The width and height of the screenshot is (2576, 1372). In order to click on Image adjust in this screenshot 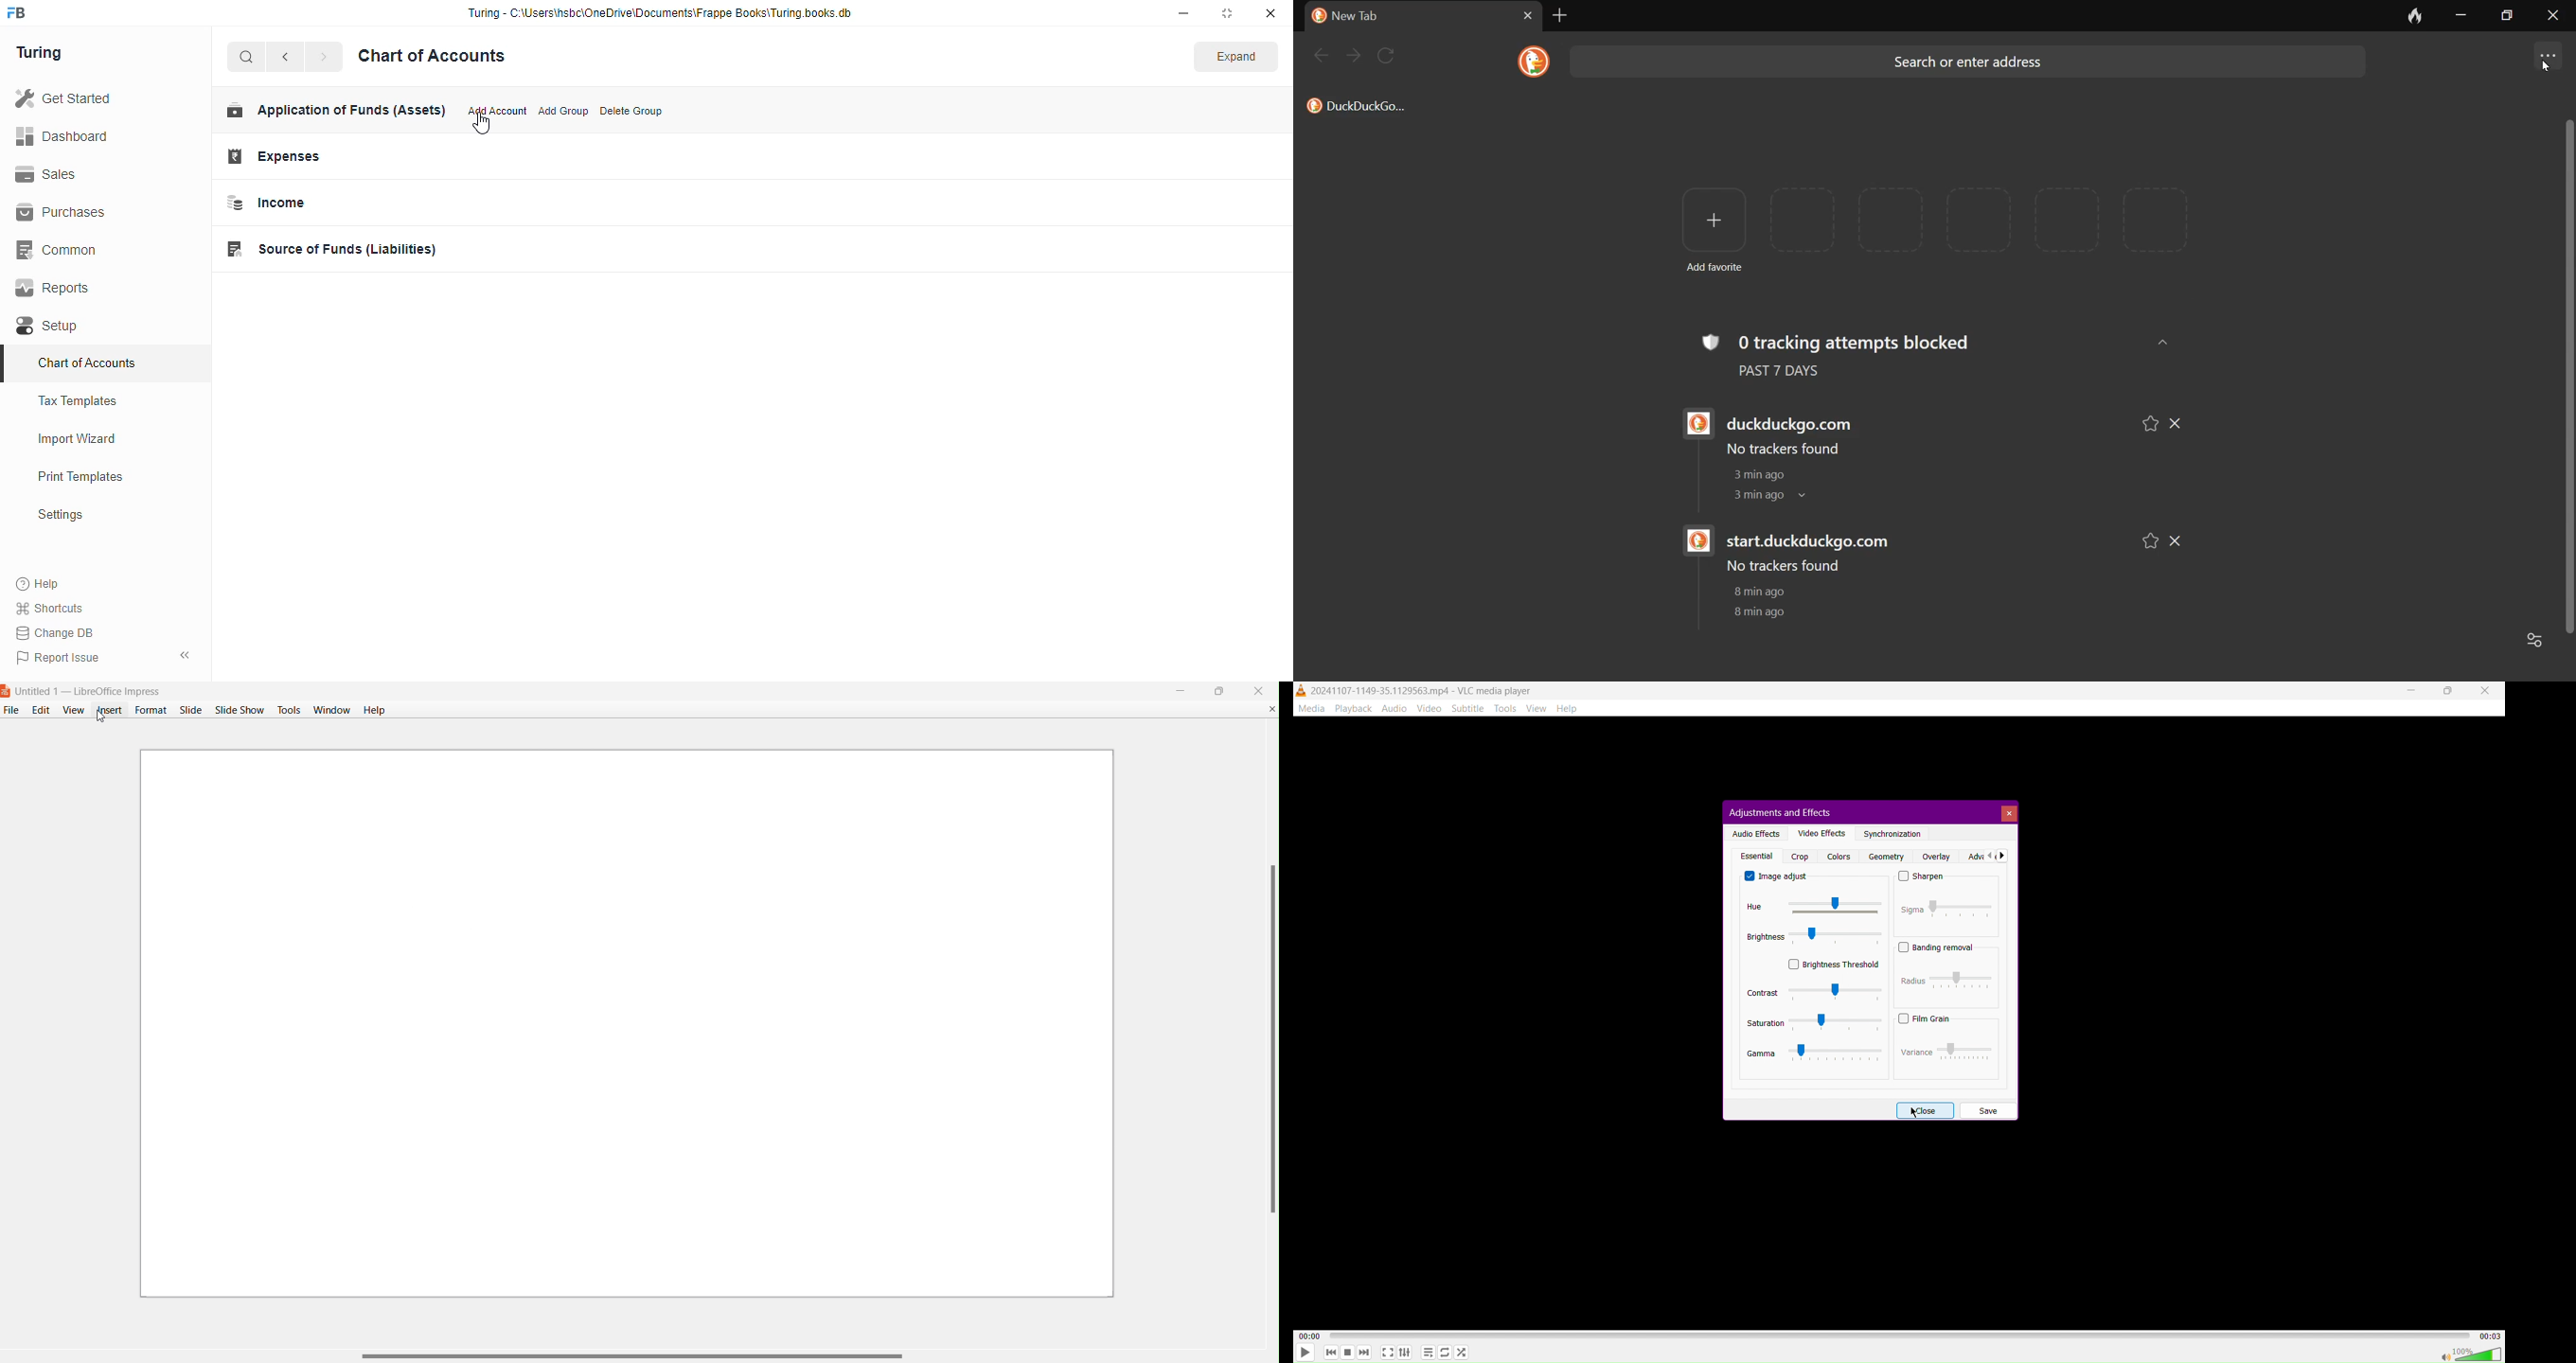, I will do `click(1778, 876)`.